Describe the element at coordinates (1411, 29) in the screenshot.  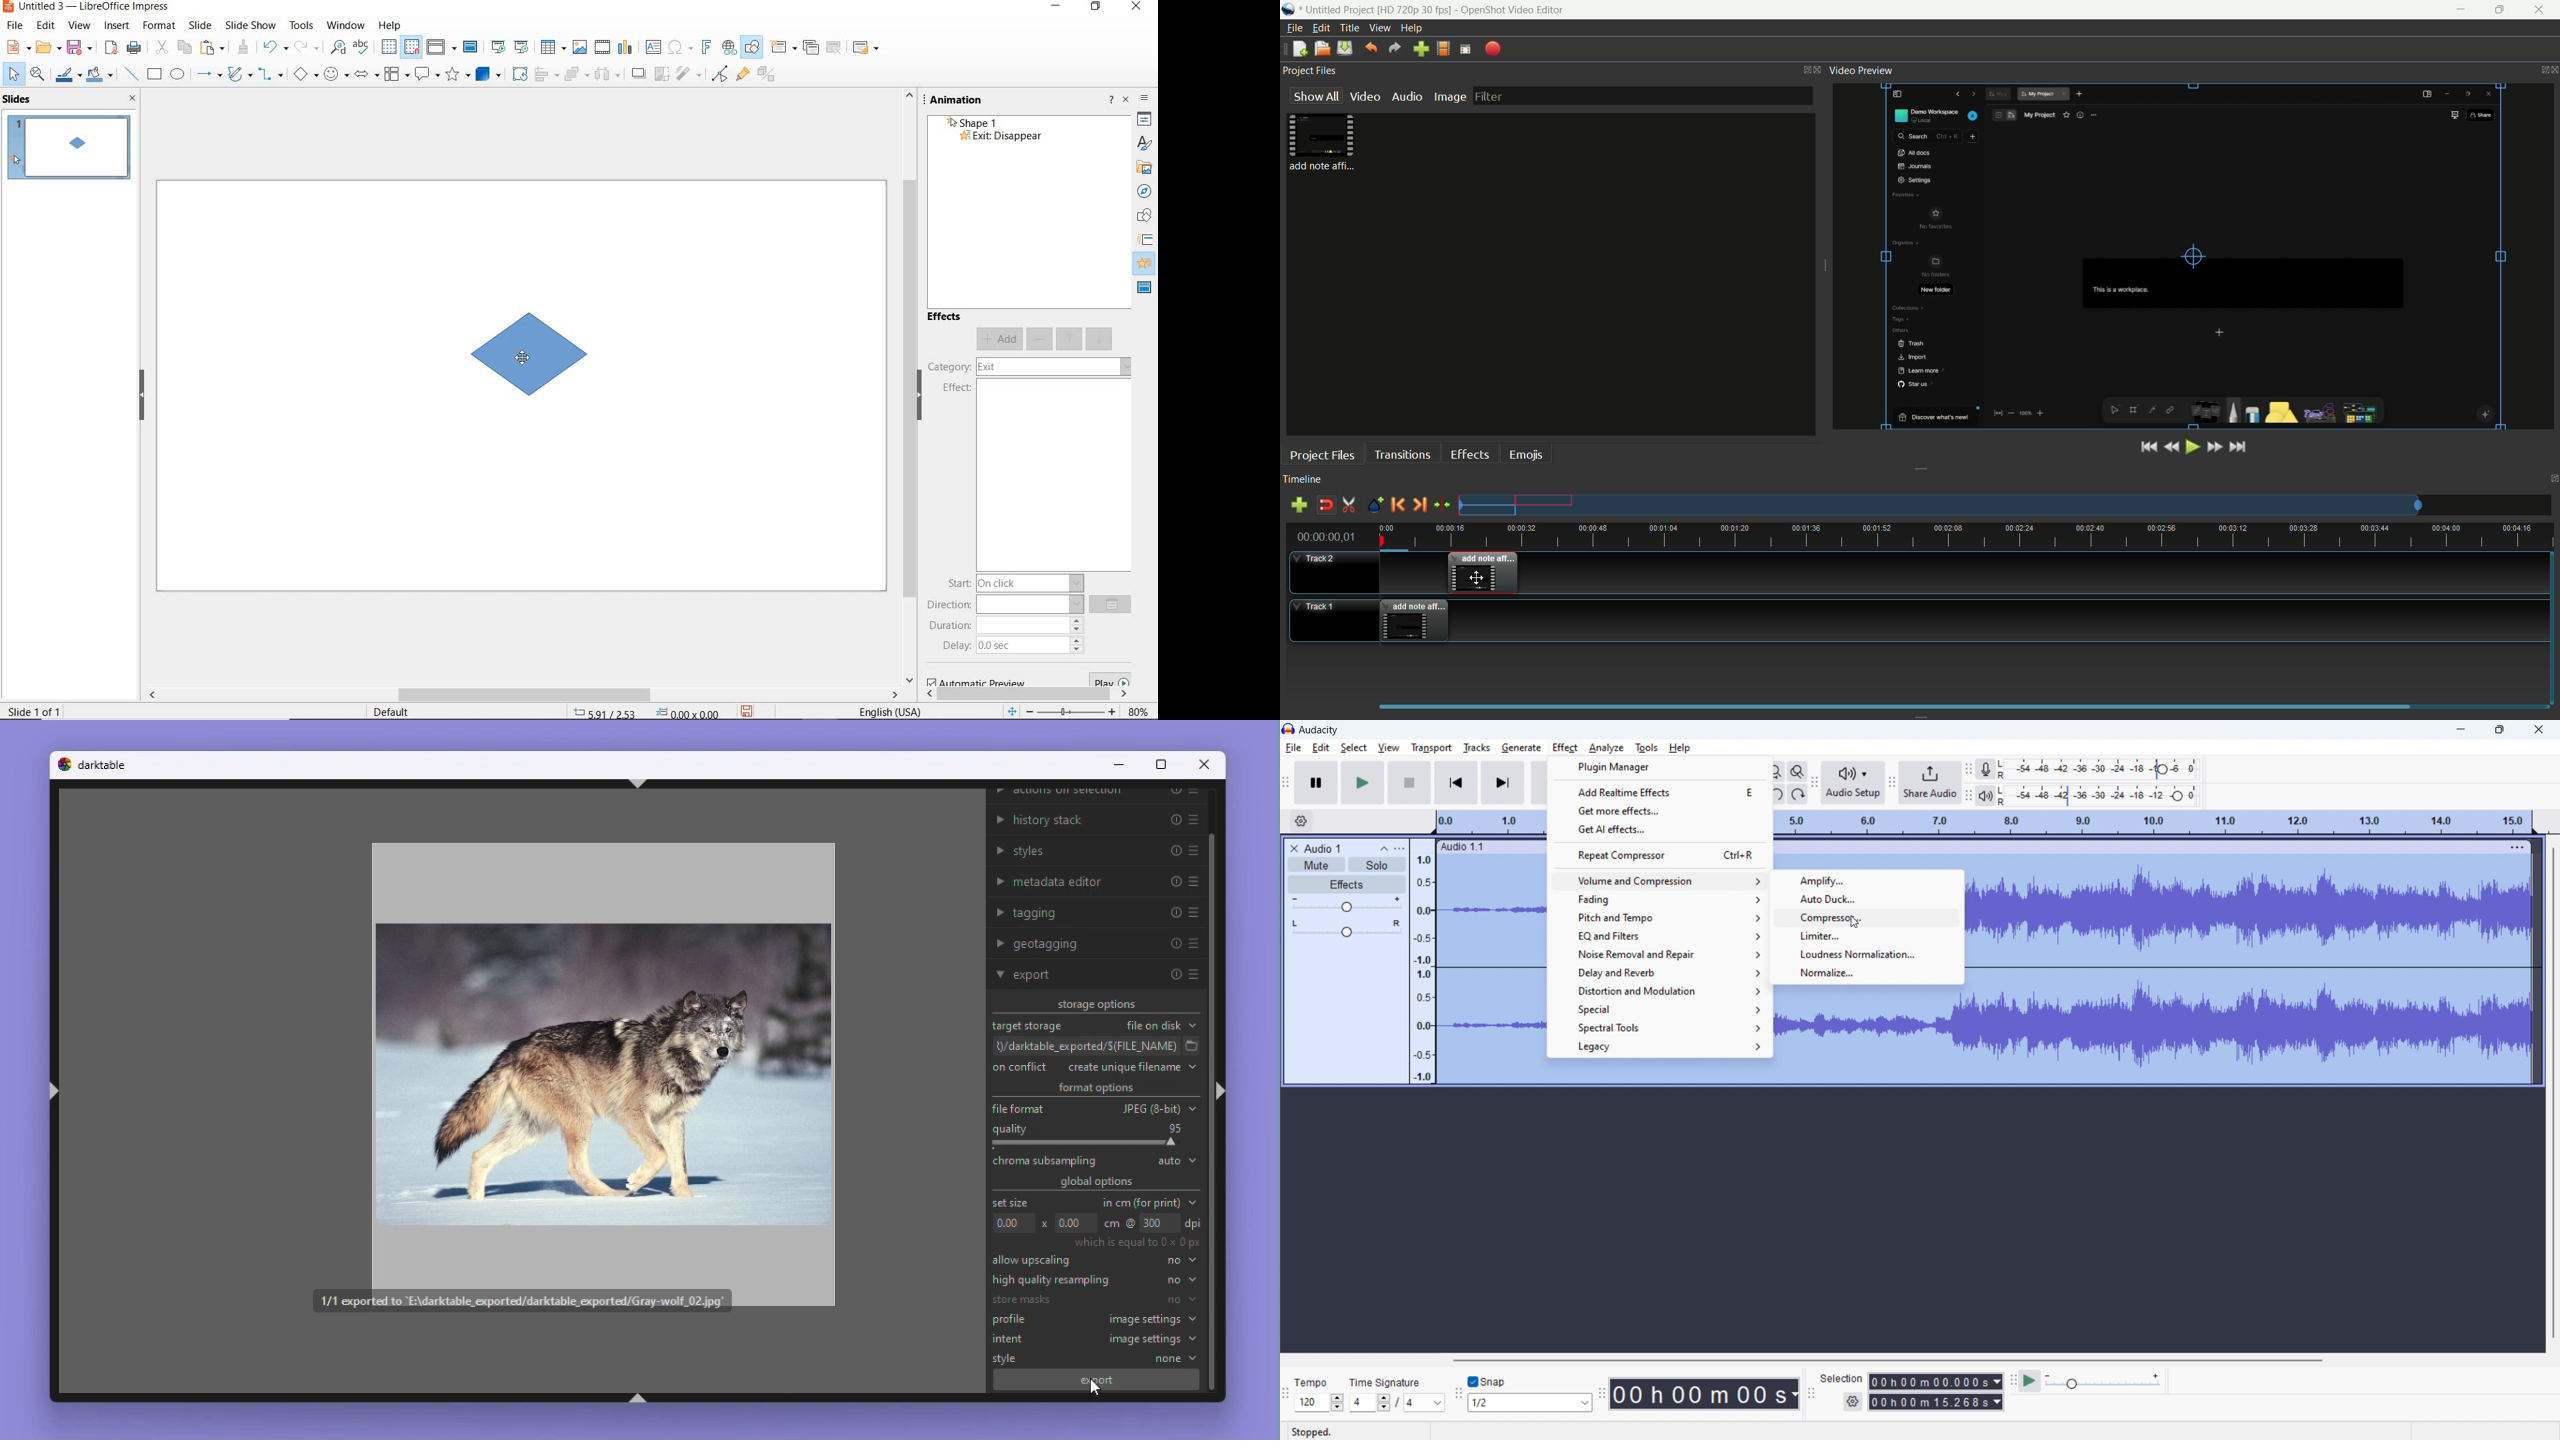
I see `help menu` at that location.